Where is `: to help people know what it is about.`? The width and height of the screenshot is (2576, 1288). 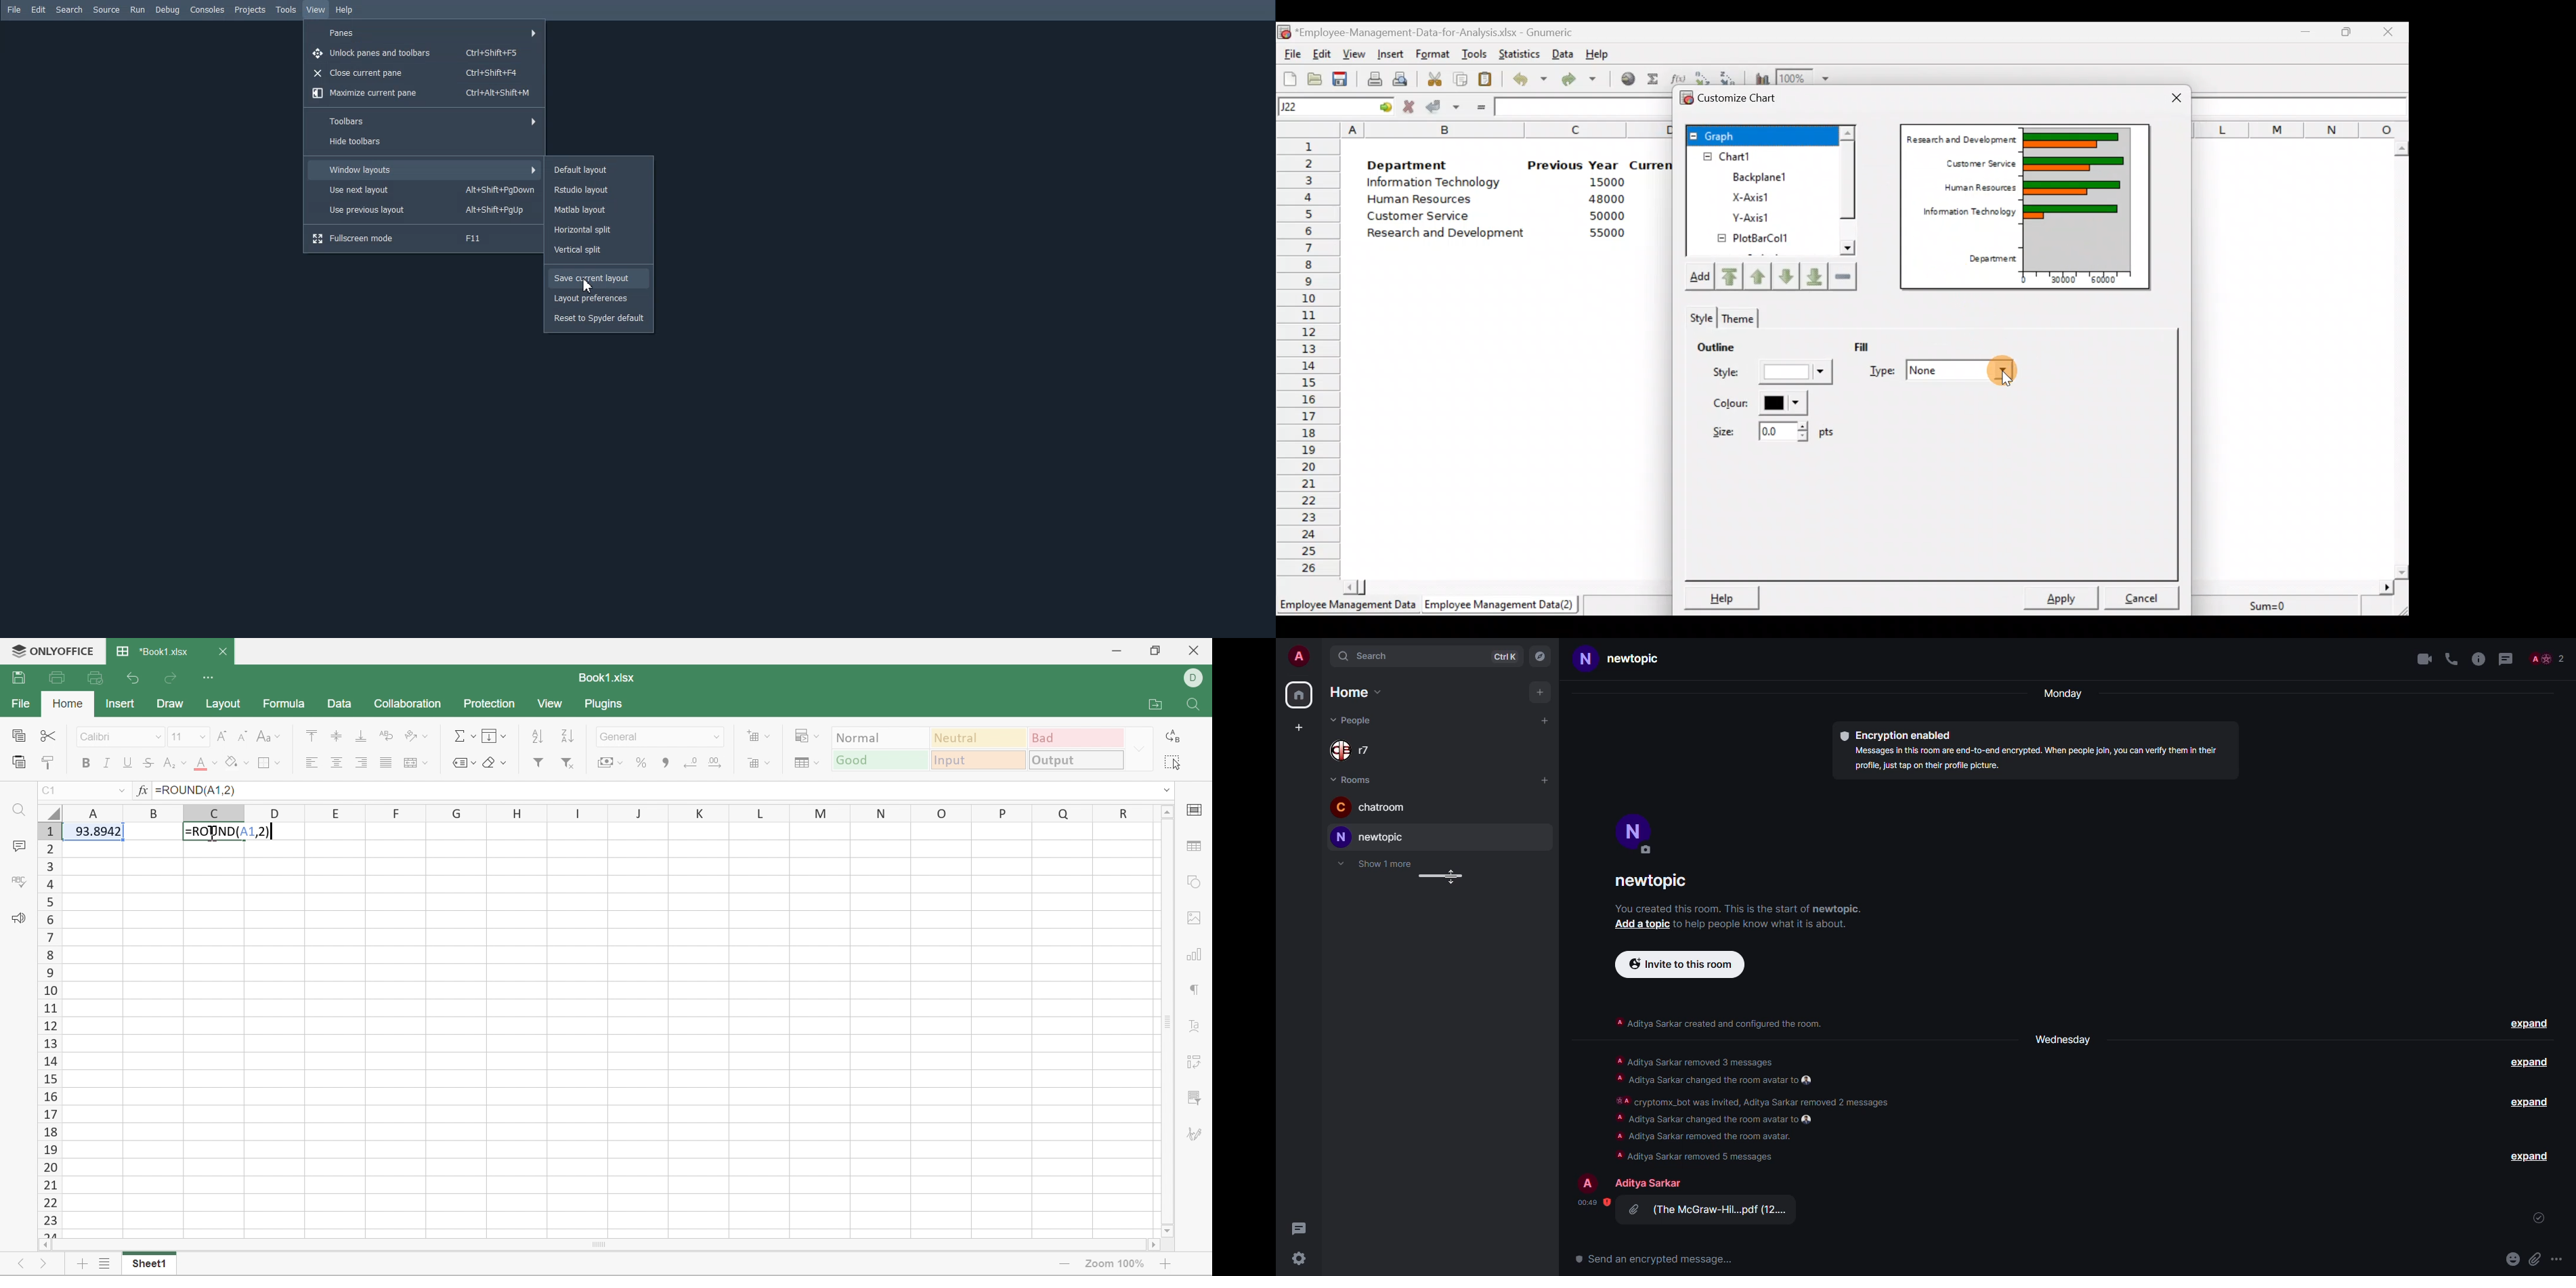 : to help people know what it is about. is located at coordinates (1769, 926).